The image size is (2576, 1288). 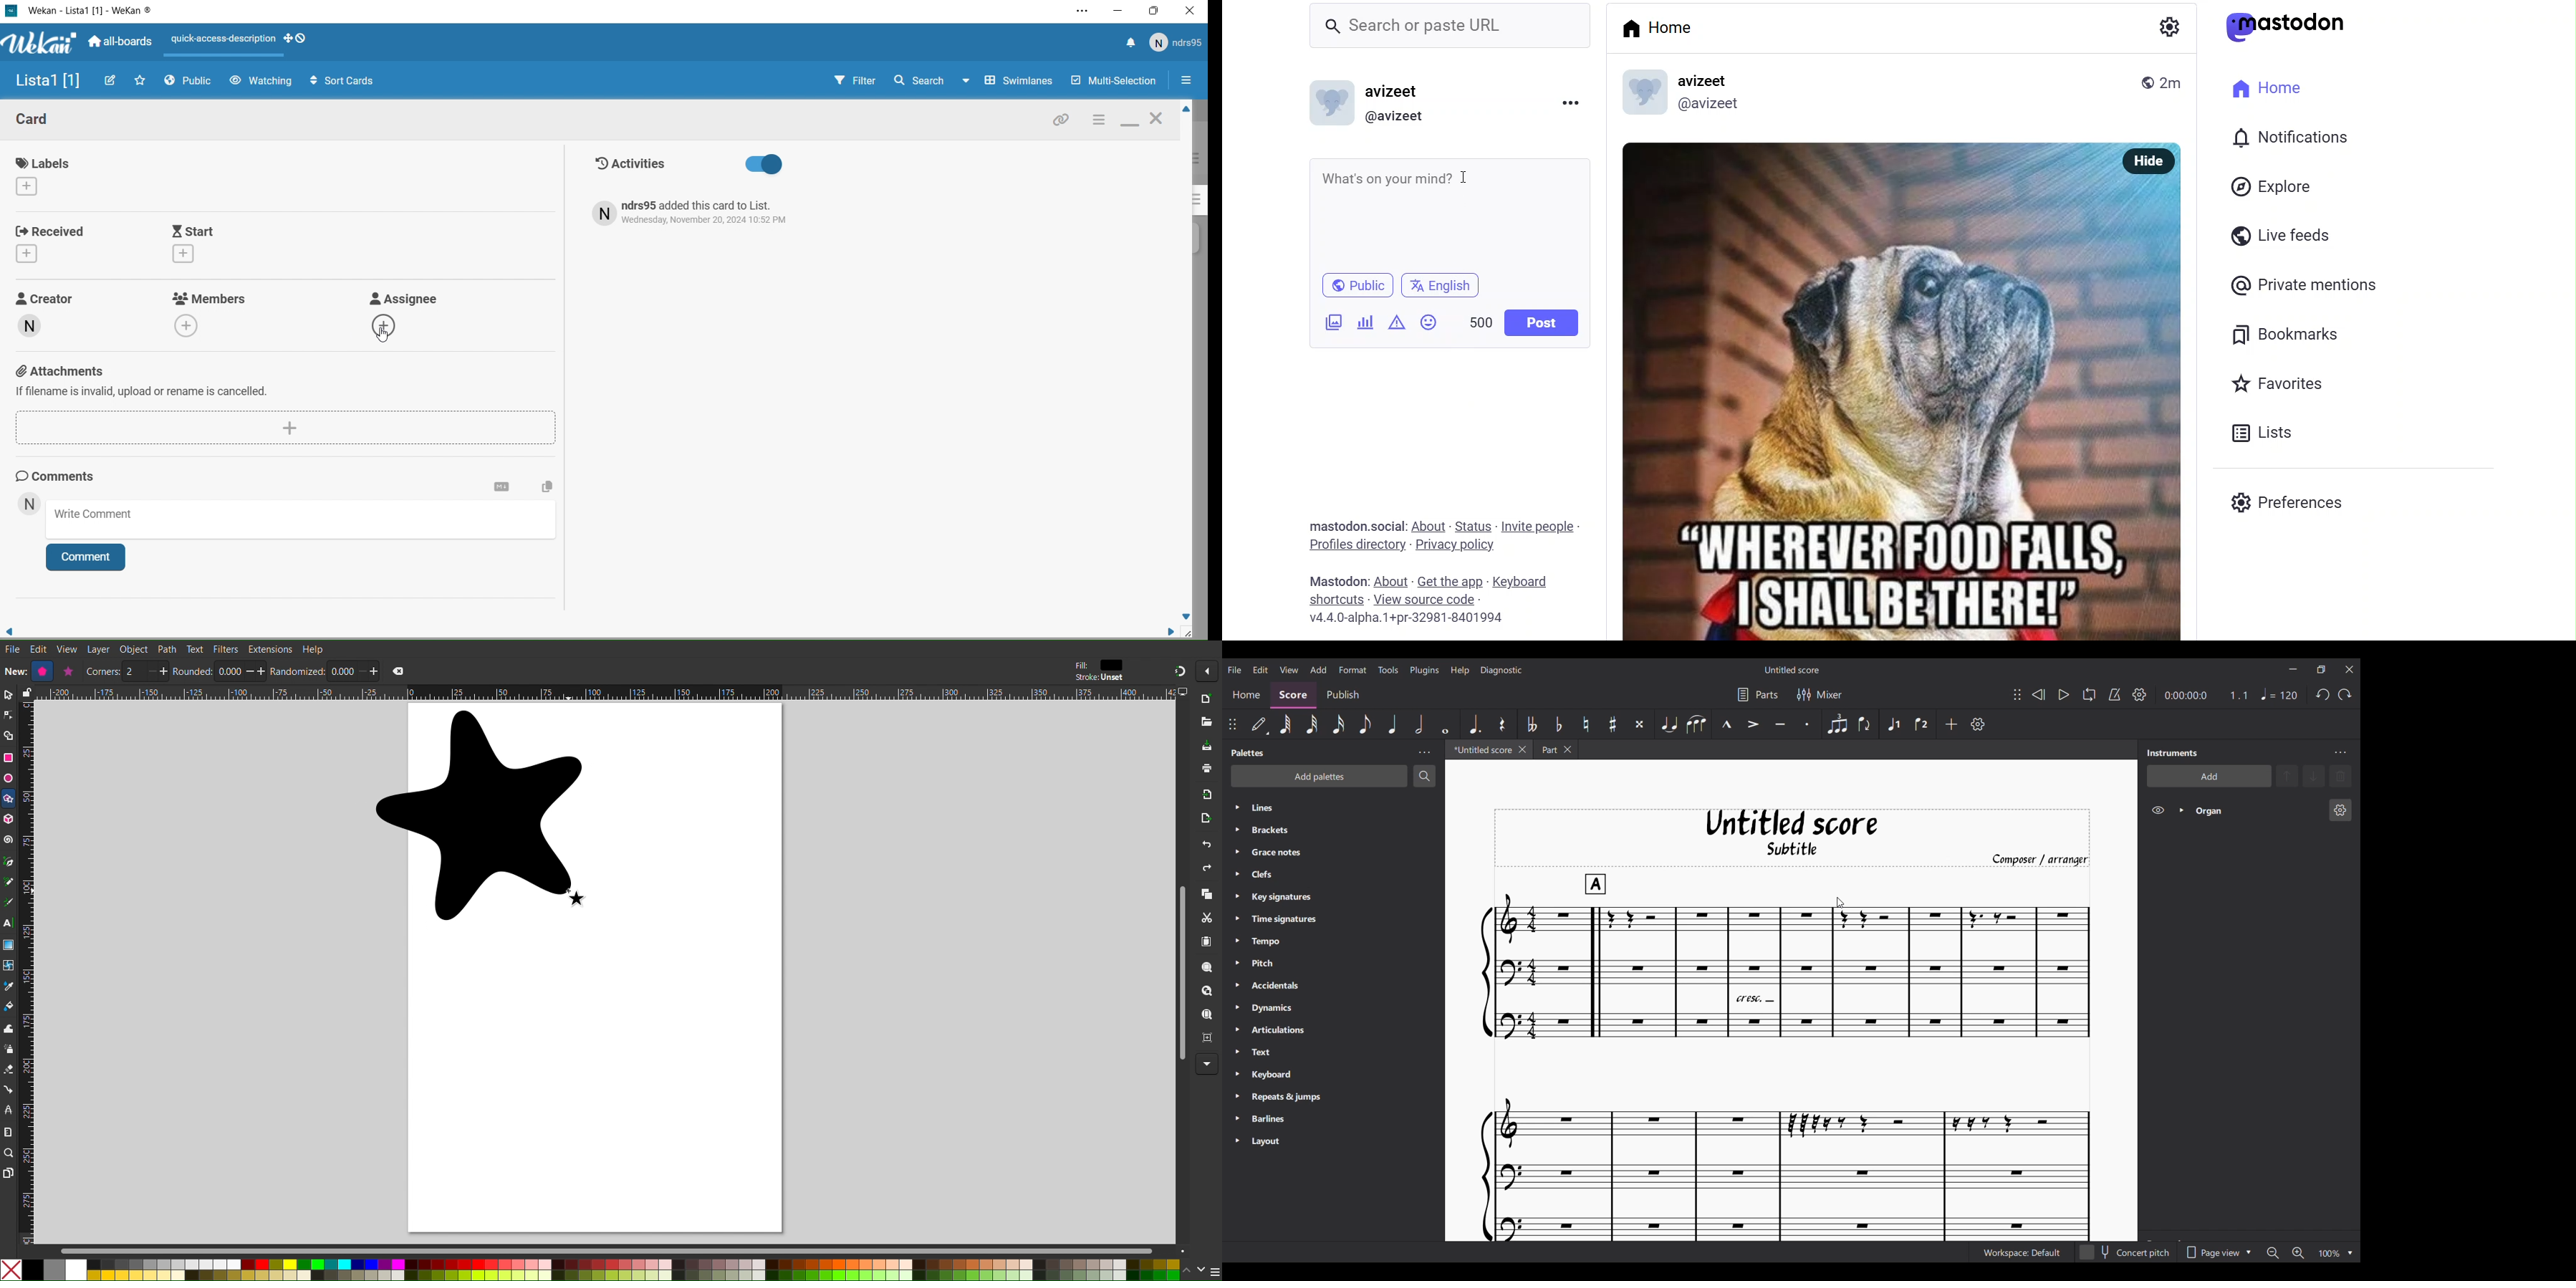 I want to click on Text Tool, so click(x=8, y=924).